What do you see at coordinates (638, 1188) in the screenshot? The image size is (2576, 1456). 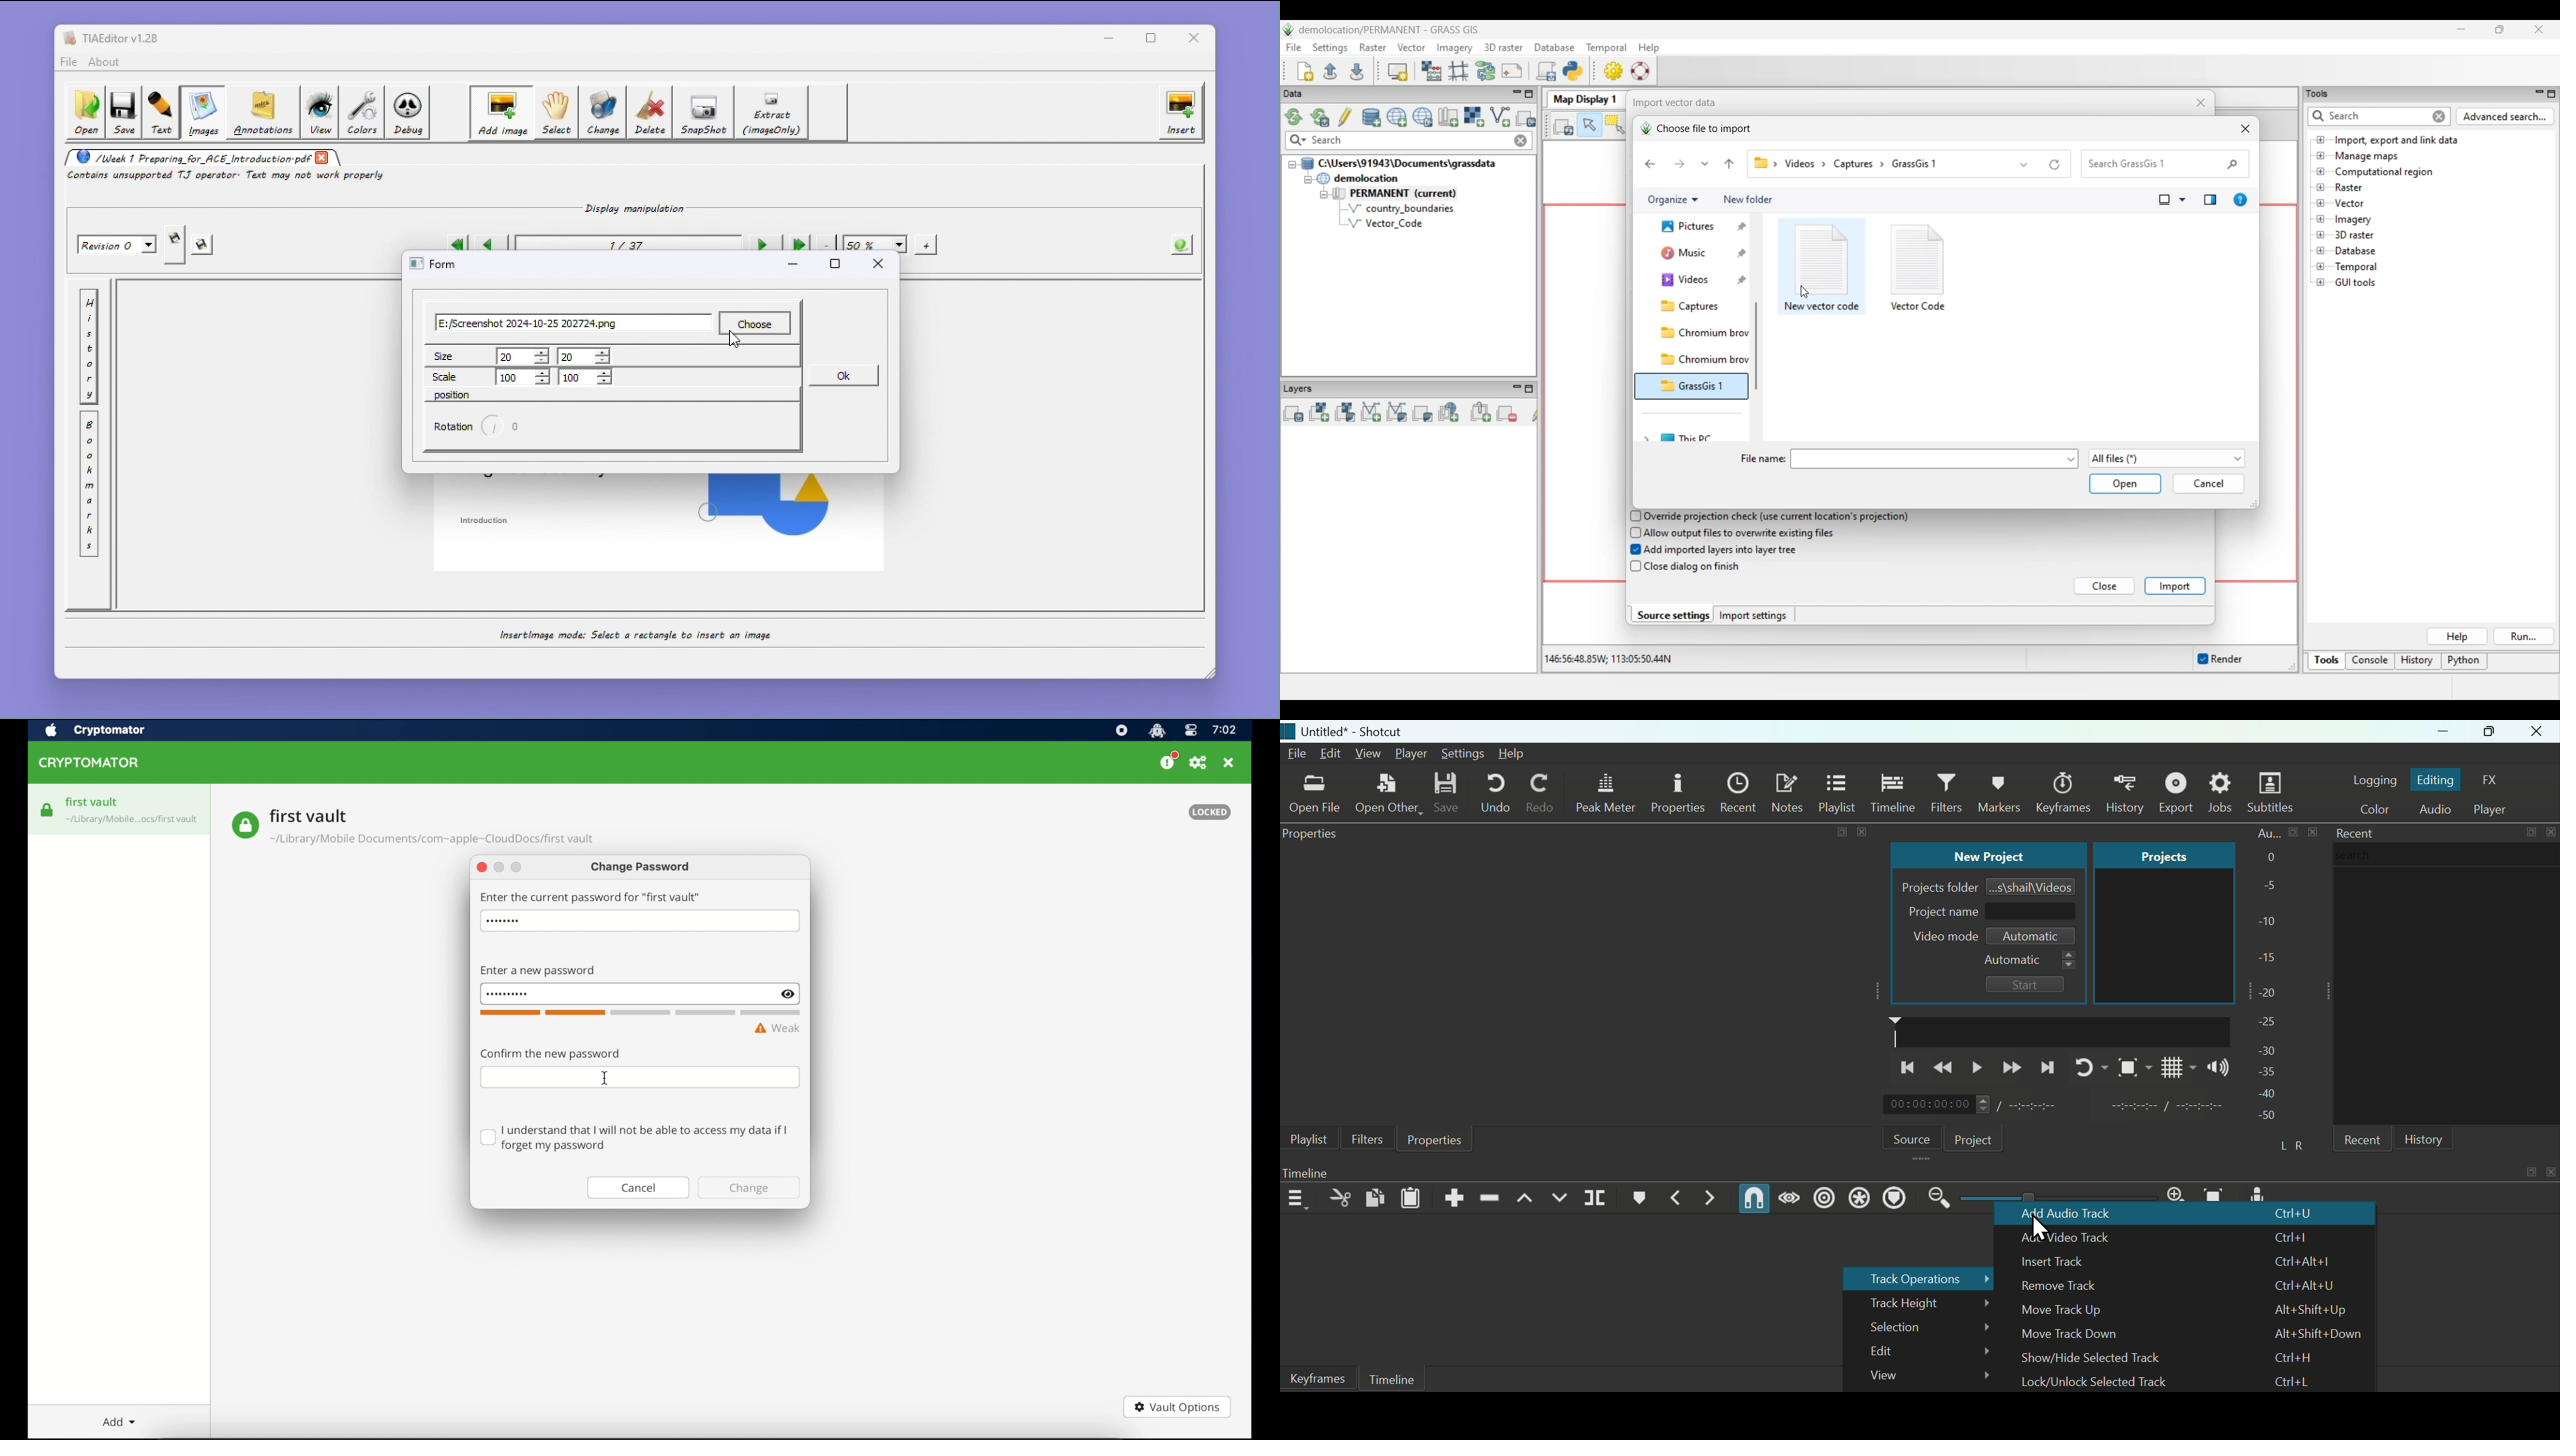 I see `cancel` at bounding box center [638, 1188].